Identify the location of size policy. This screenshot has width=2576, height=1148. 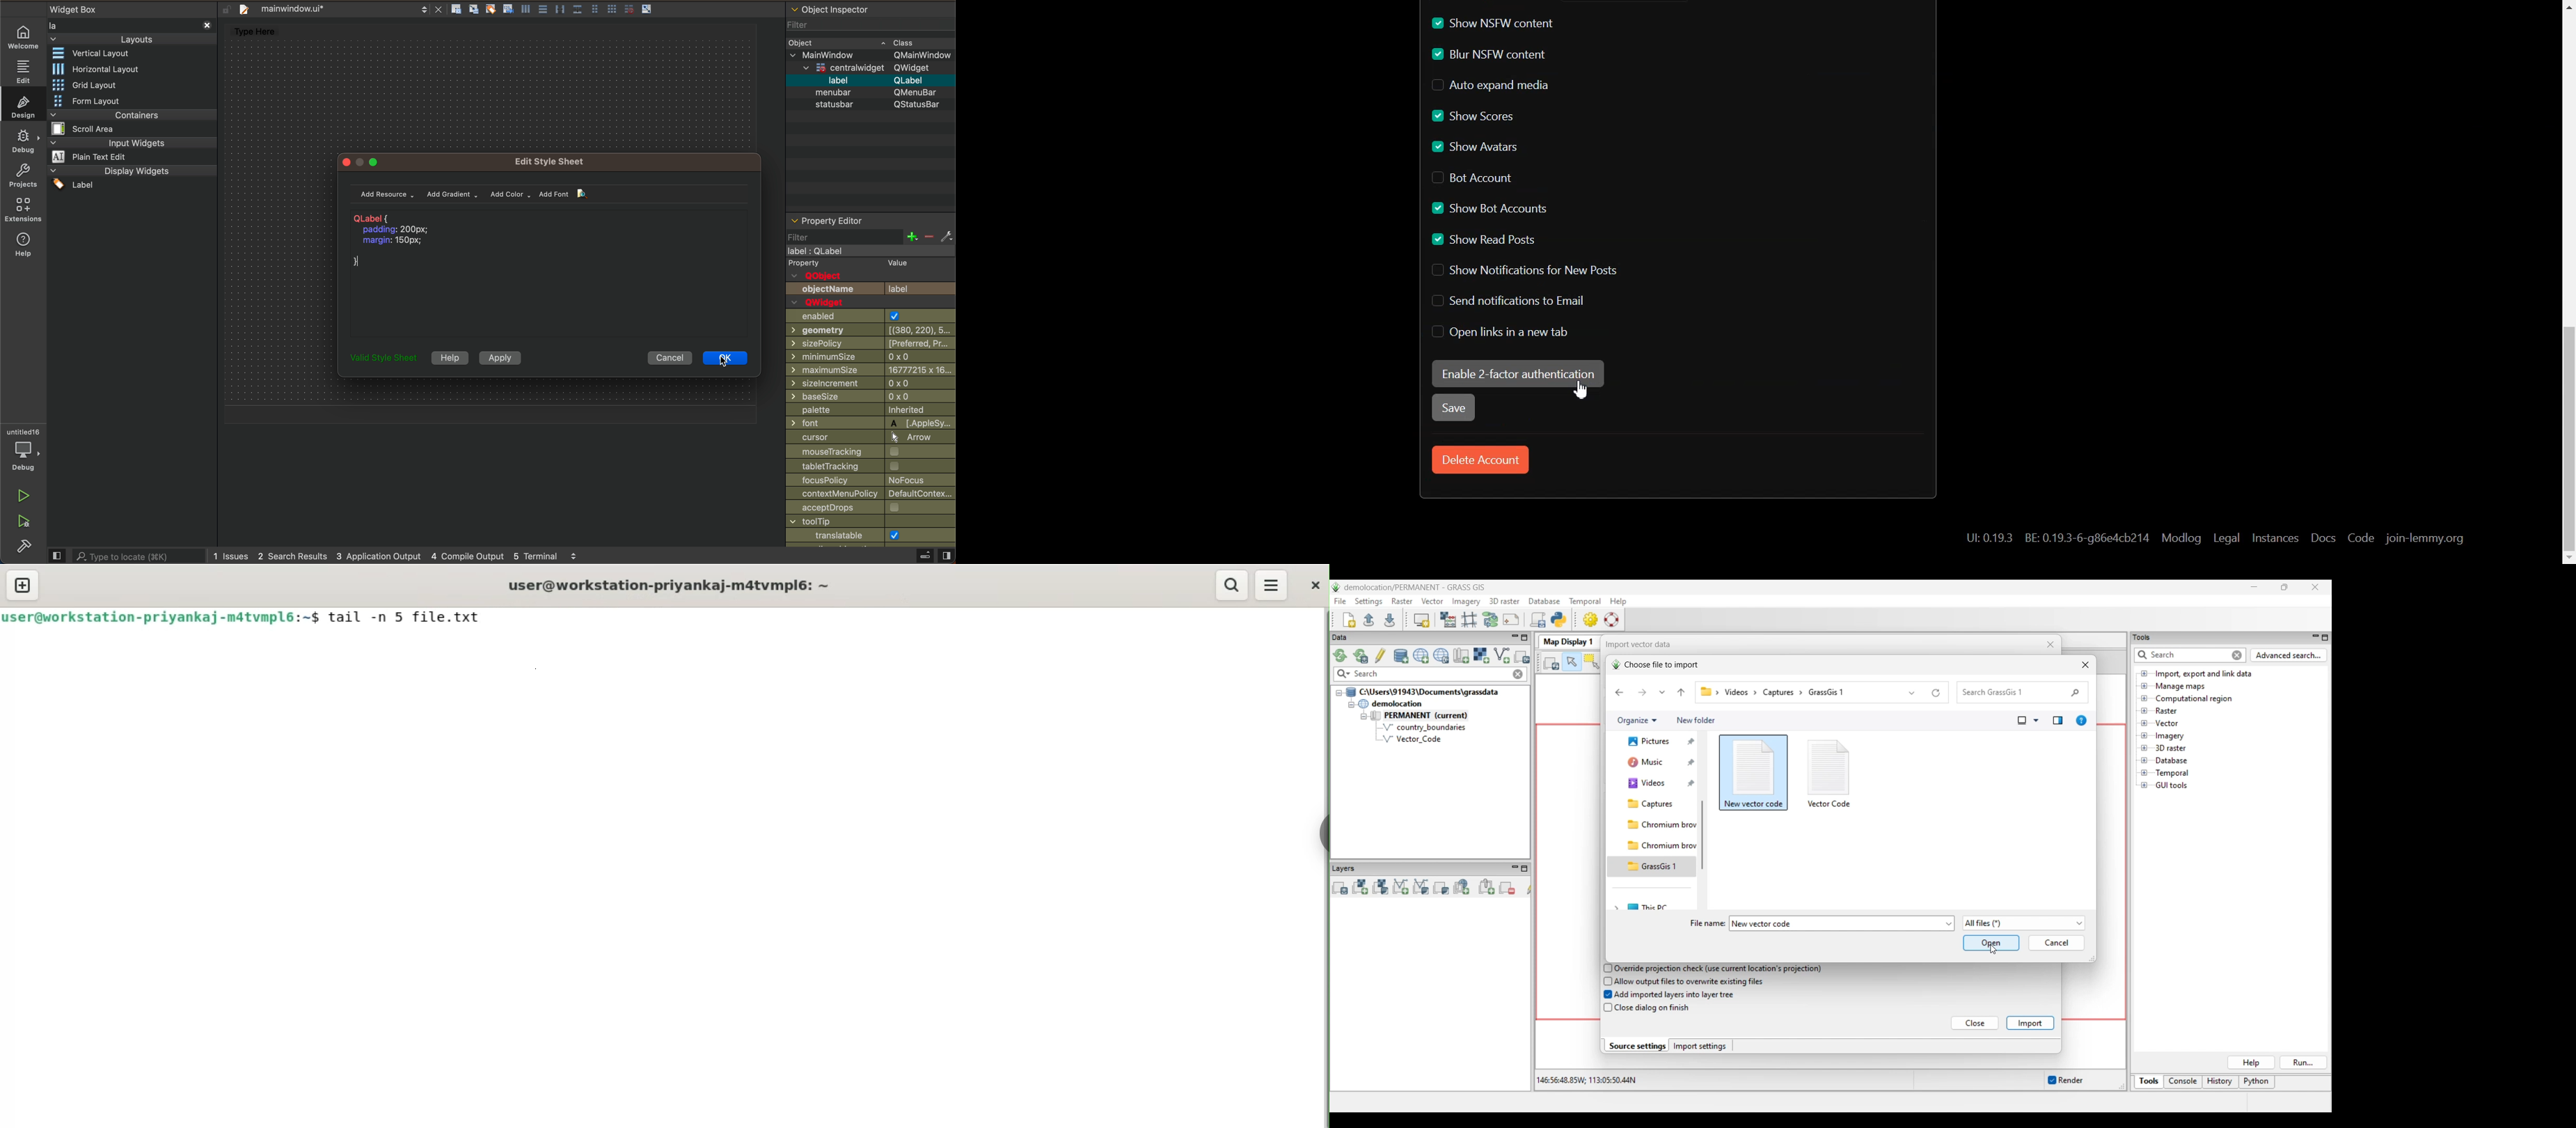
(871, 344).